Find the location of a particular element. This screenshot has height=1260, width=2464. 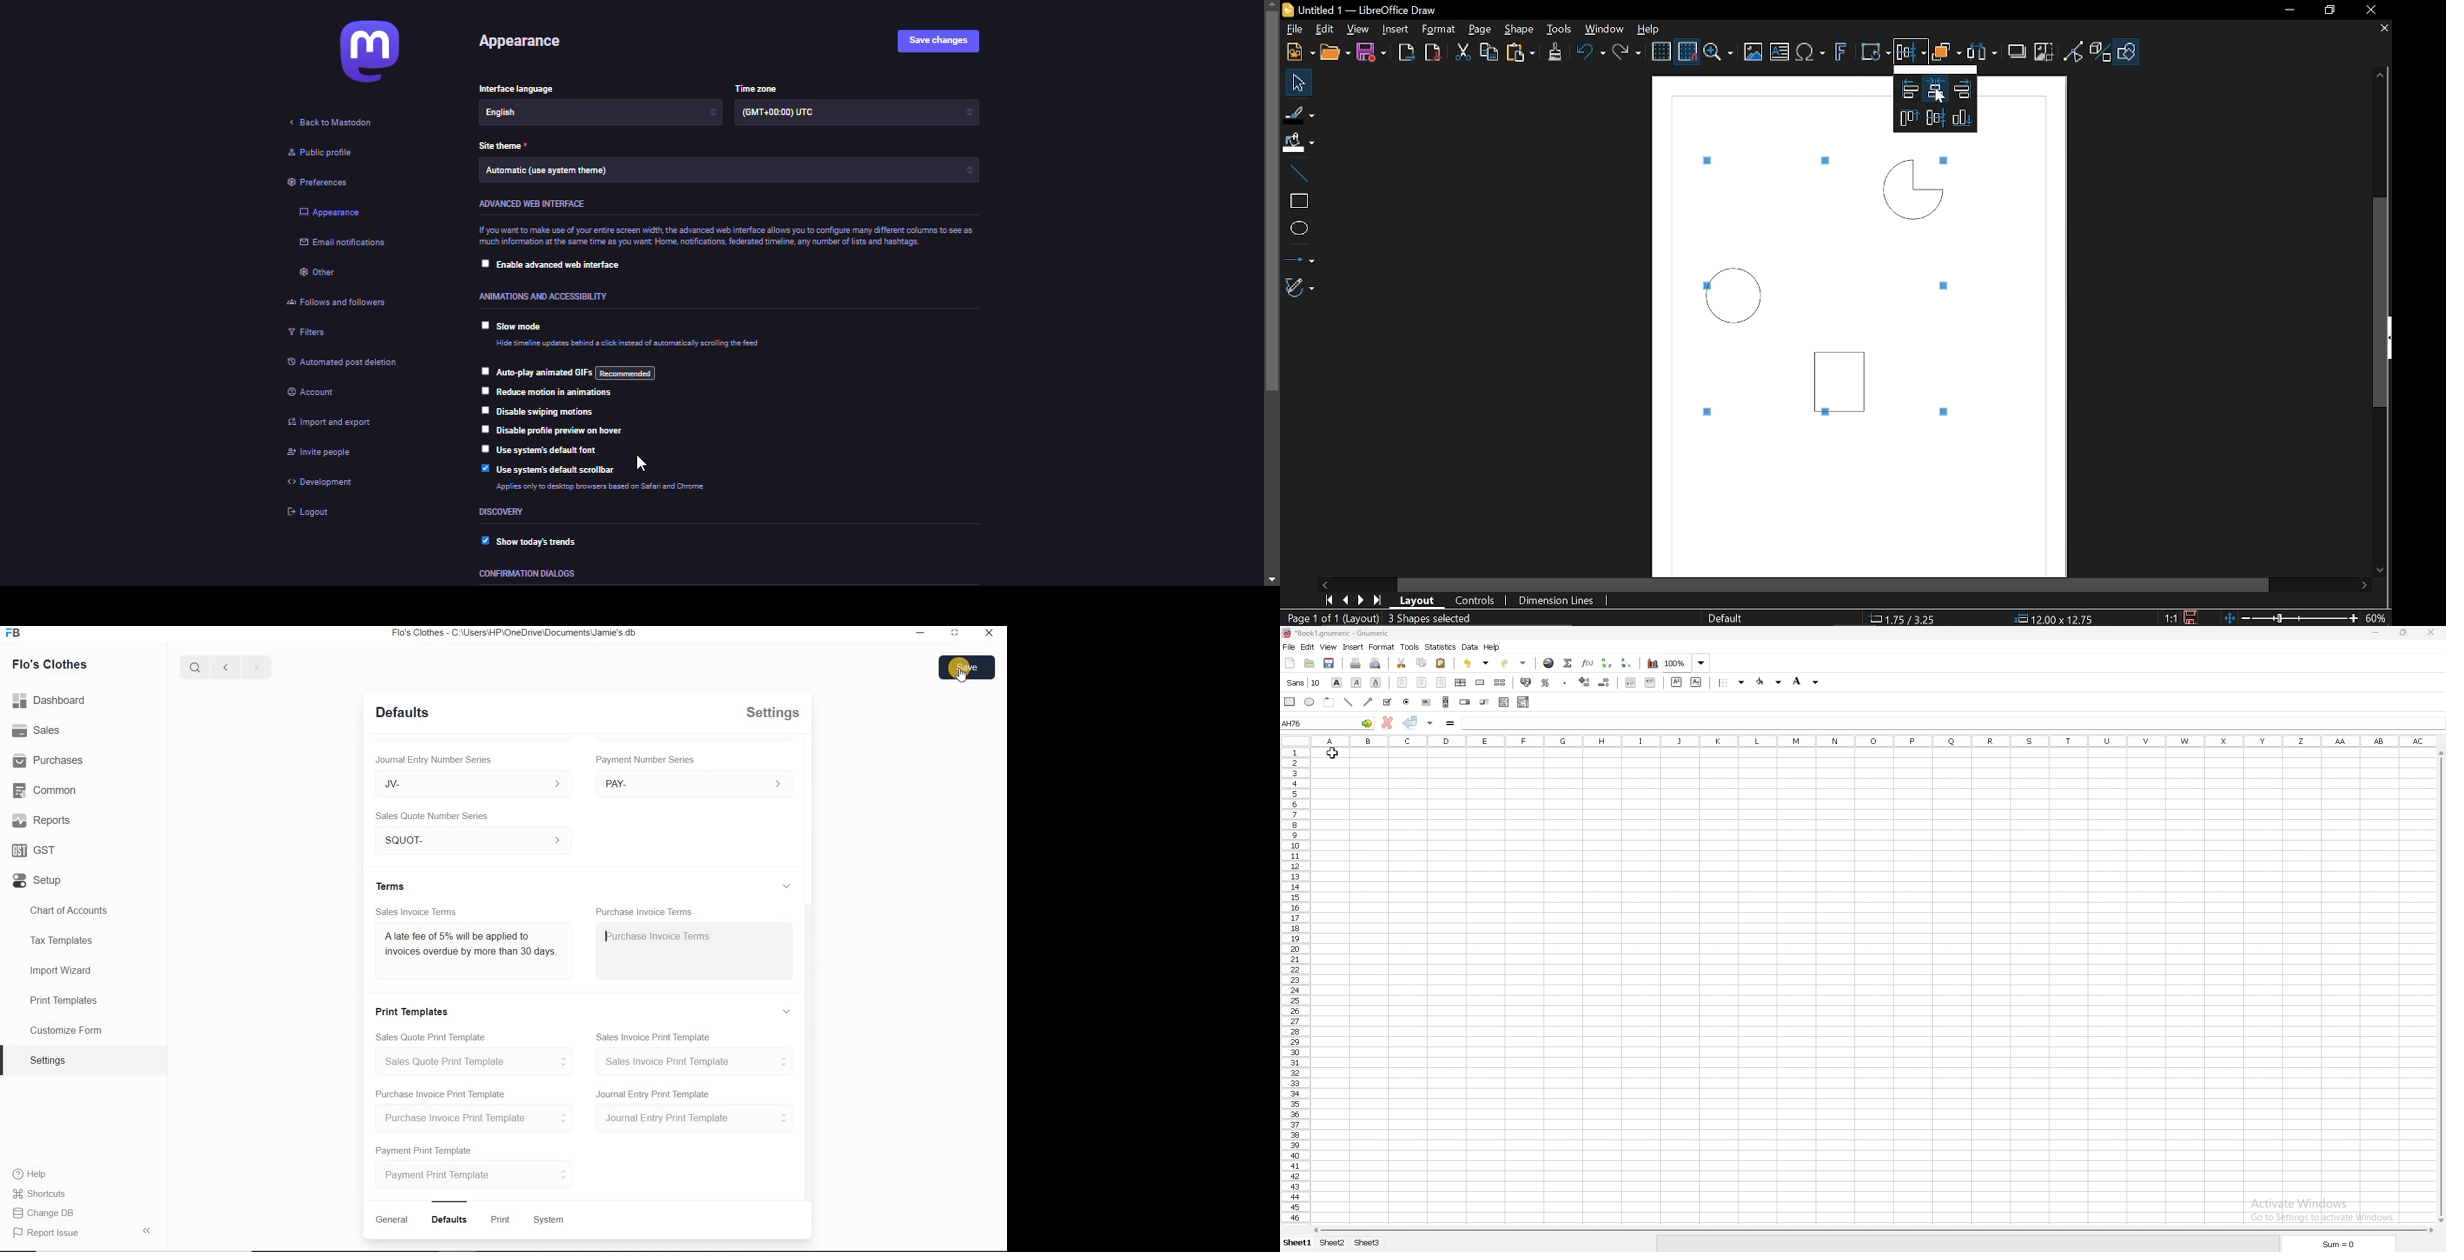

Circle is located at coordinates (1736, 296).